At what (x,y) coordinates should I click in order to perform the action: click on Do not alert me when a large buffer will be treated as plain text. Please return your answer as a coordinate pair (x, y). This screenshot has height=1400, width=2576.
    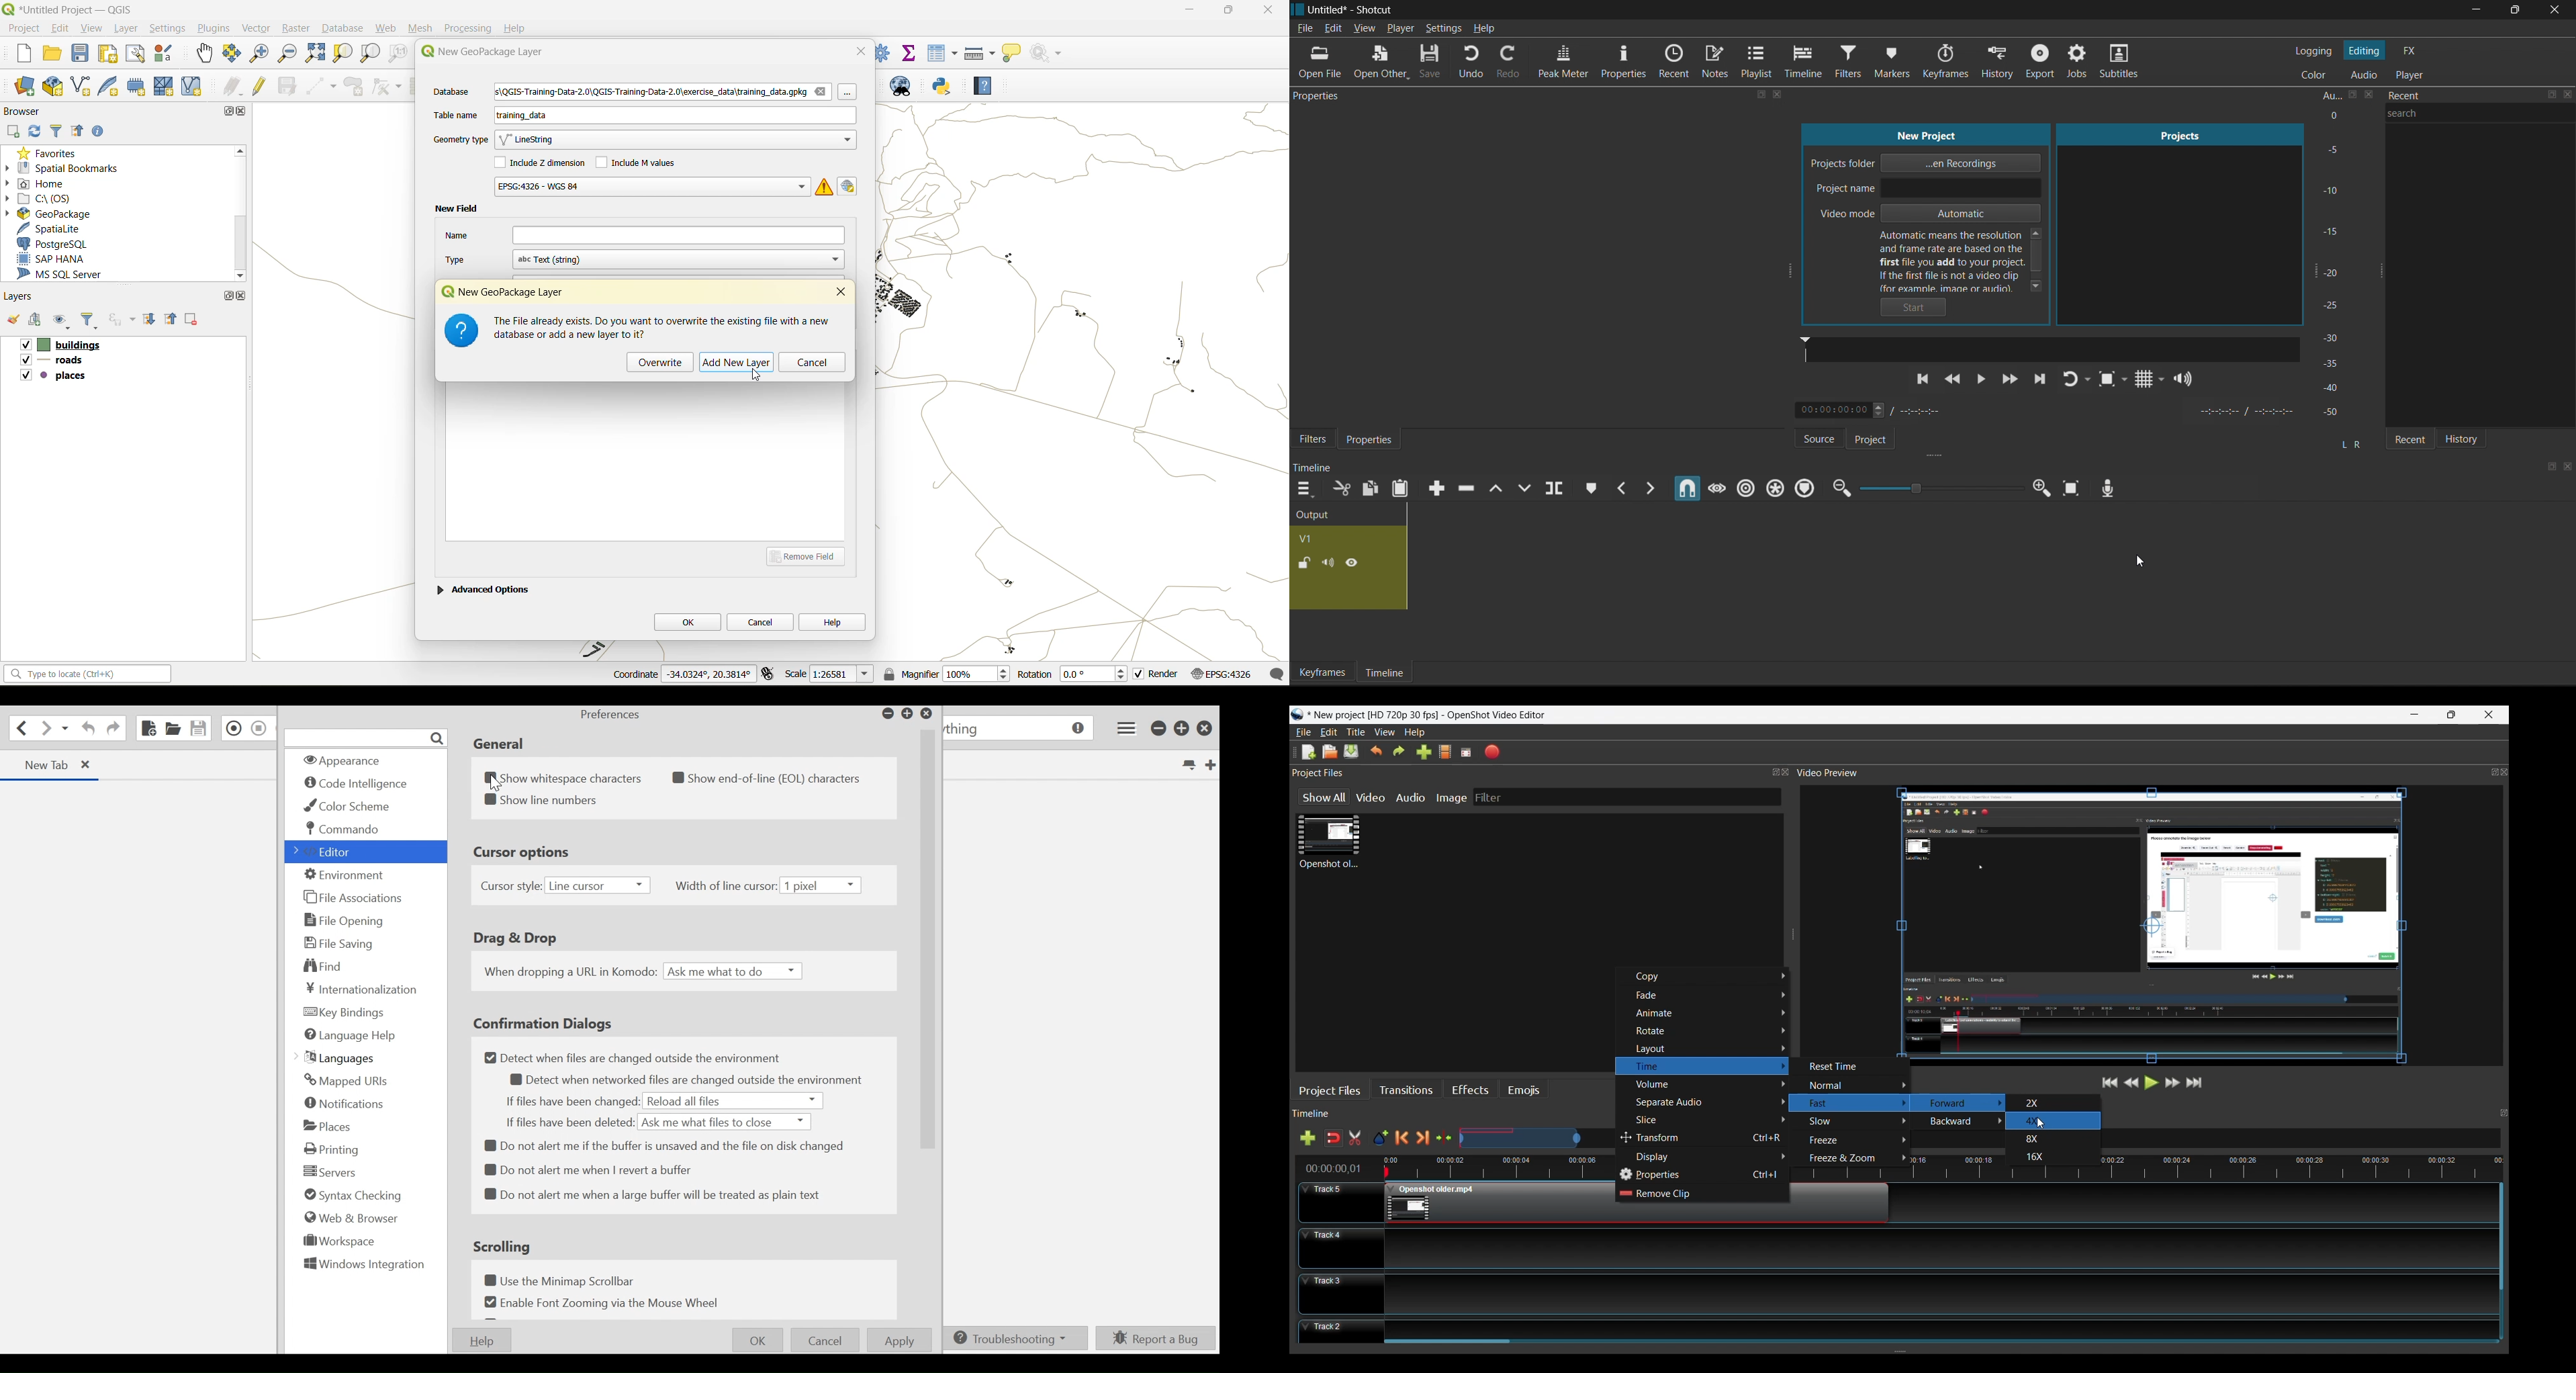
    Looking at the image, I should click on (655, 1196).